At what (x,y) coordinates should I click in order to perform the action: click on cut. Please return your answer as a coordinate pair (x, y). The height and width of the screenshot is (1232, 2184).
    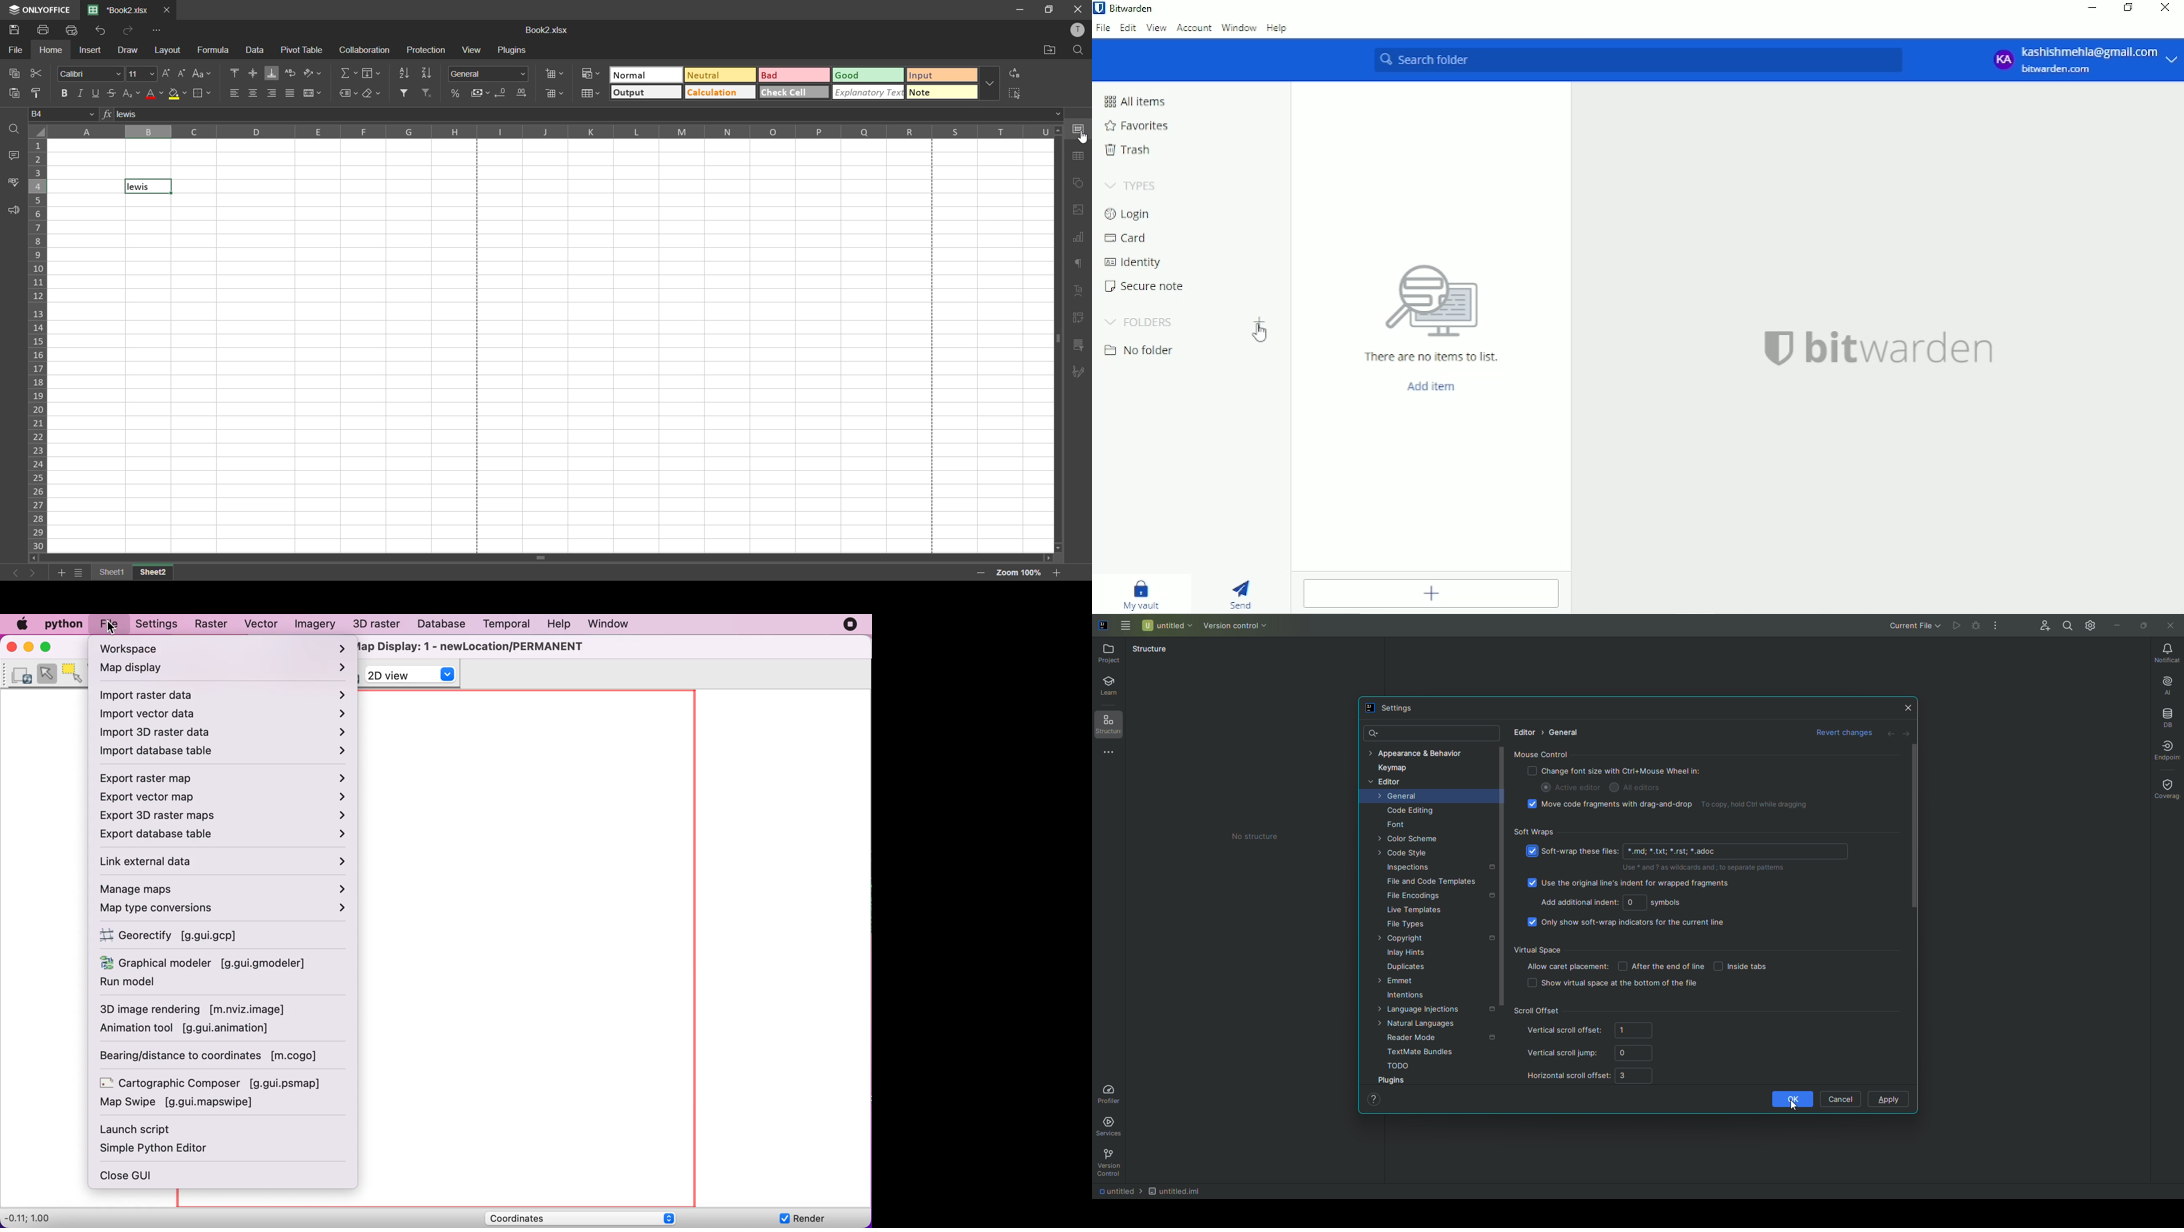
    Looking at the image, I should click on (38, 75).